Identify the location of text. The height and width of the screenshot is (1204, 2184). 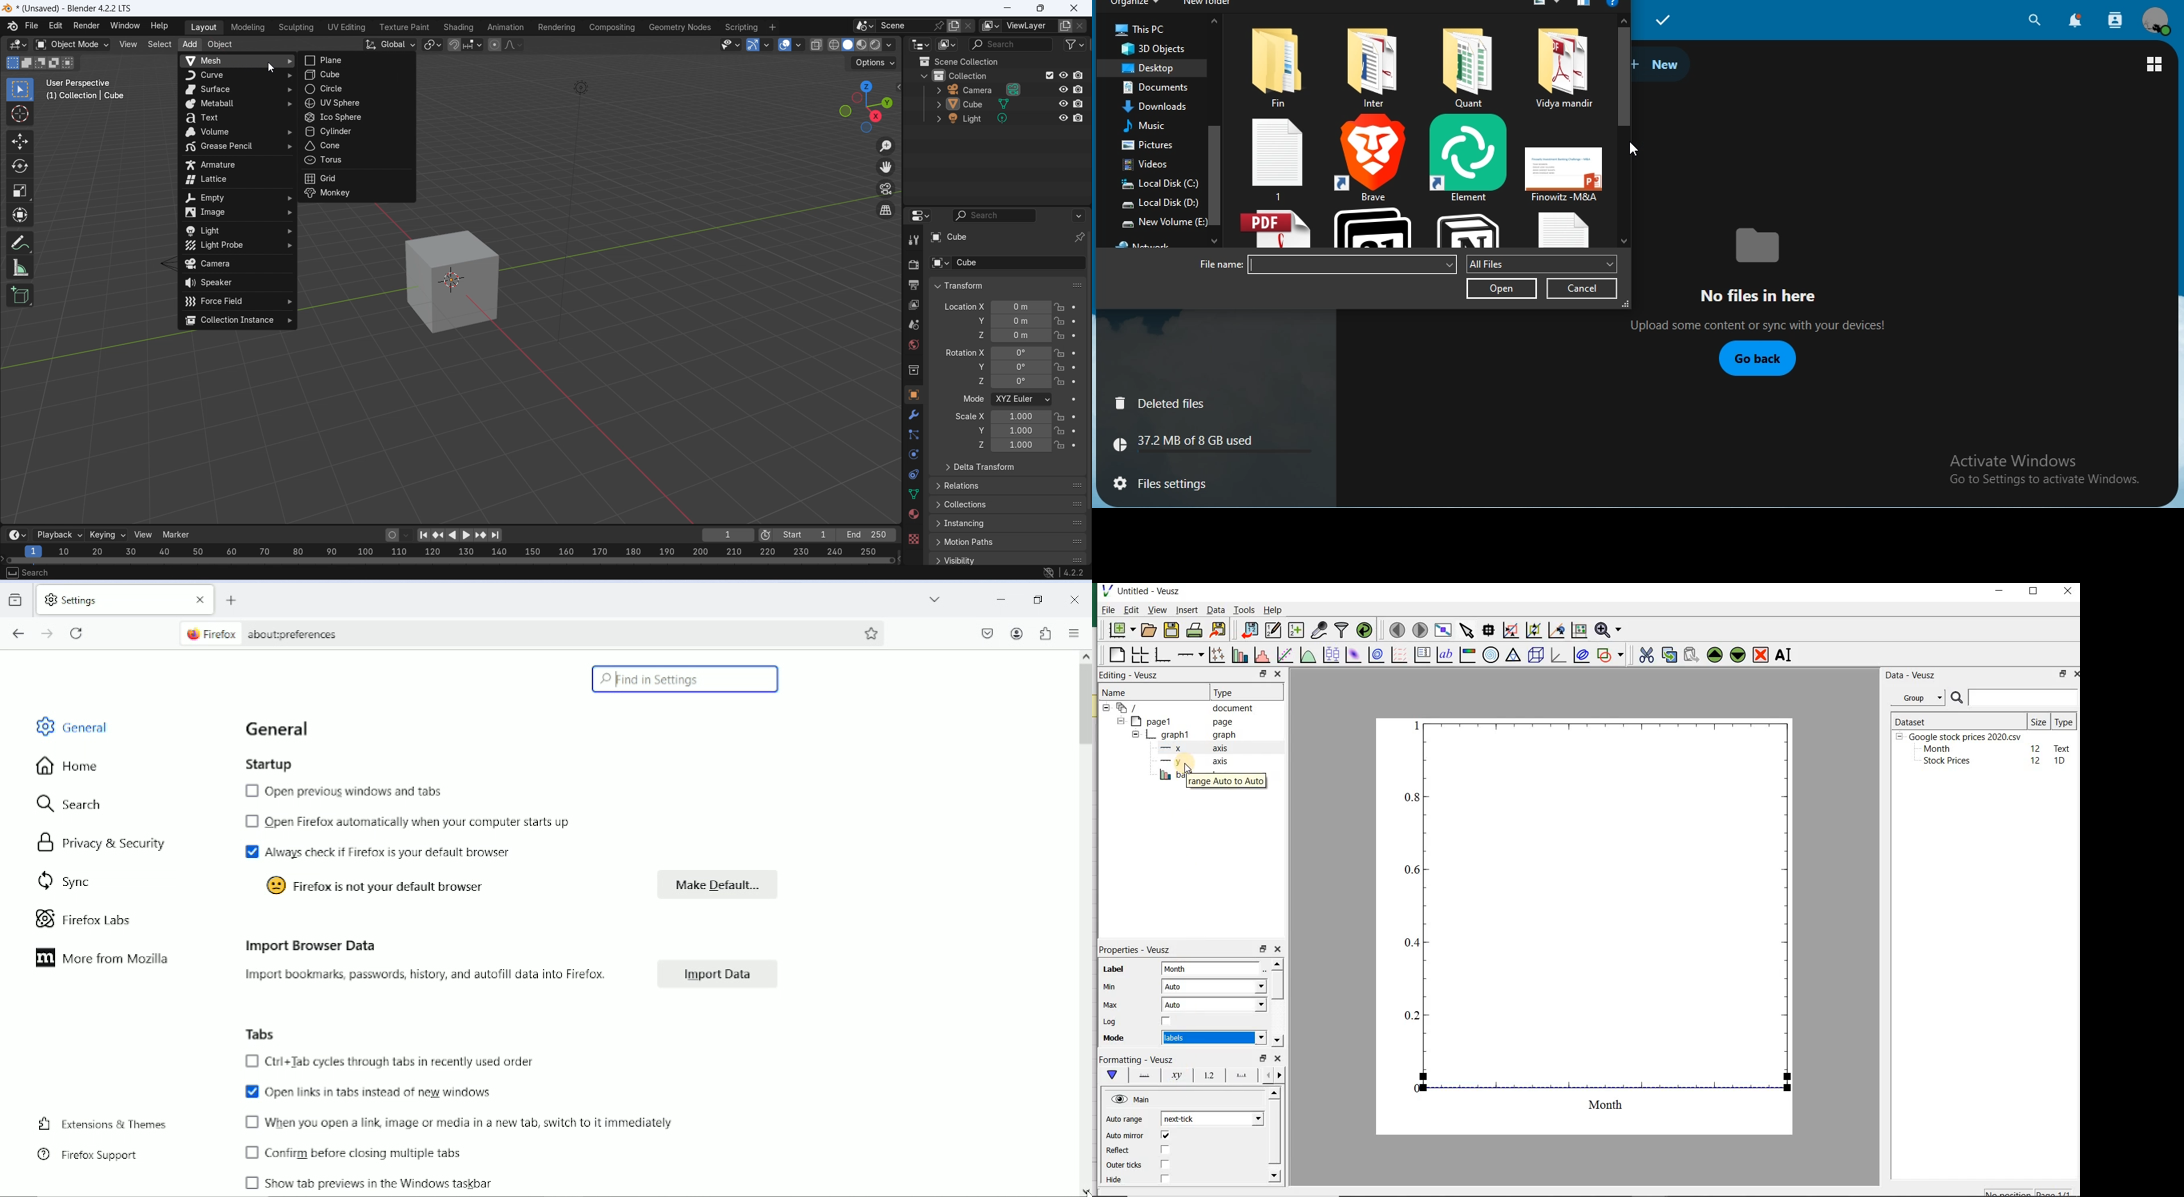
(2047, 471).